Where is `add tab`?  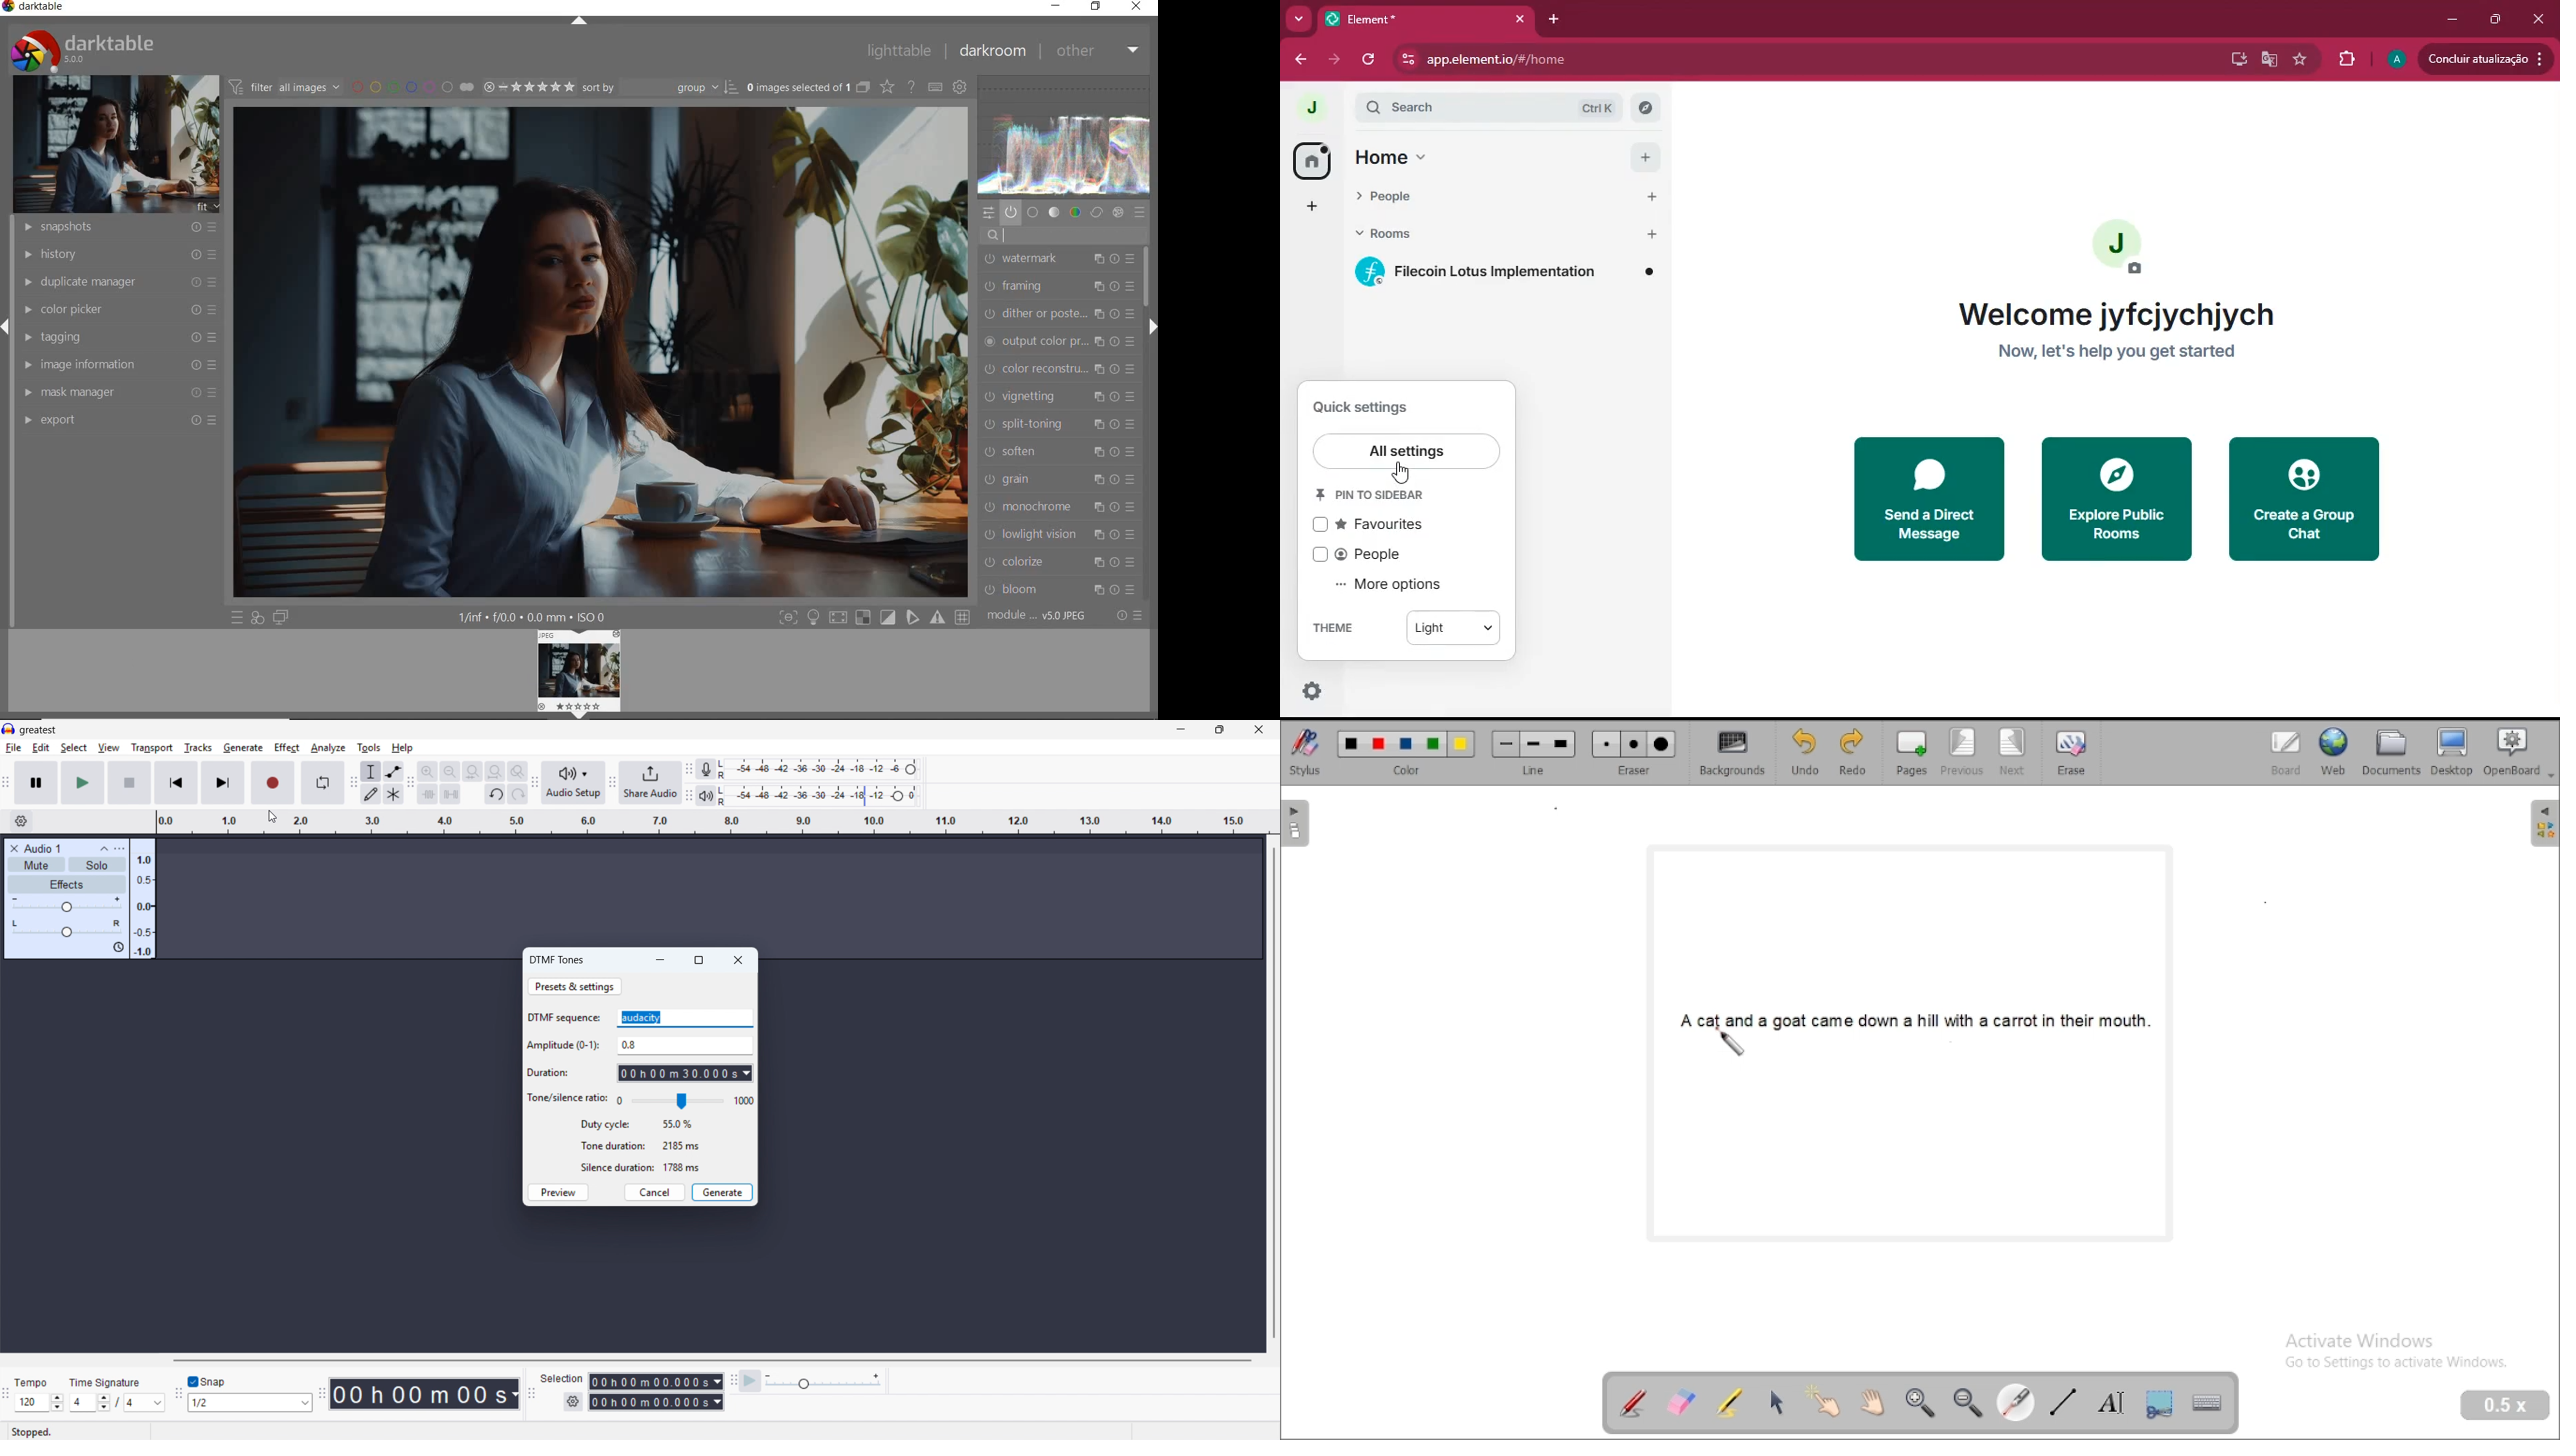 add tab is located at coordinates (1558, 22).